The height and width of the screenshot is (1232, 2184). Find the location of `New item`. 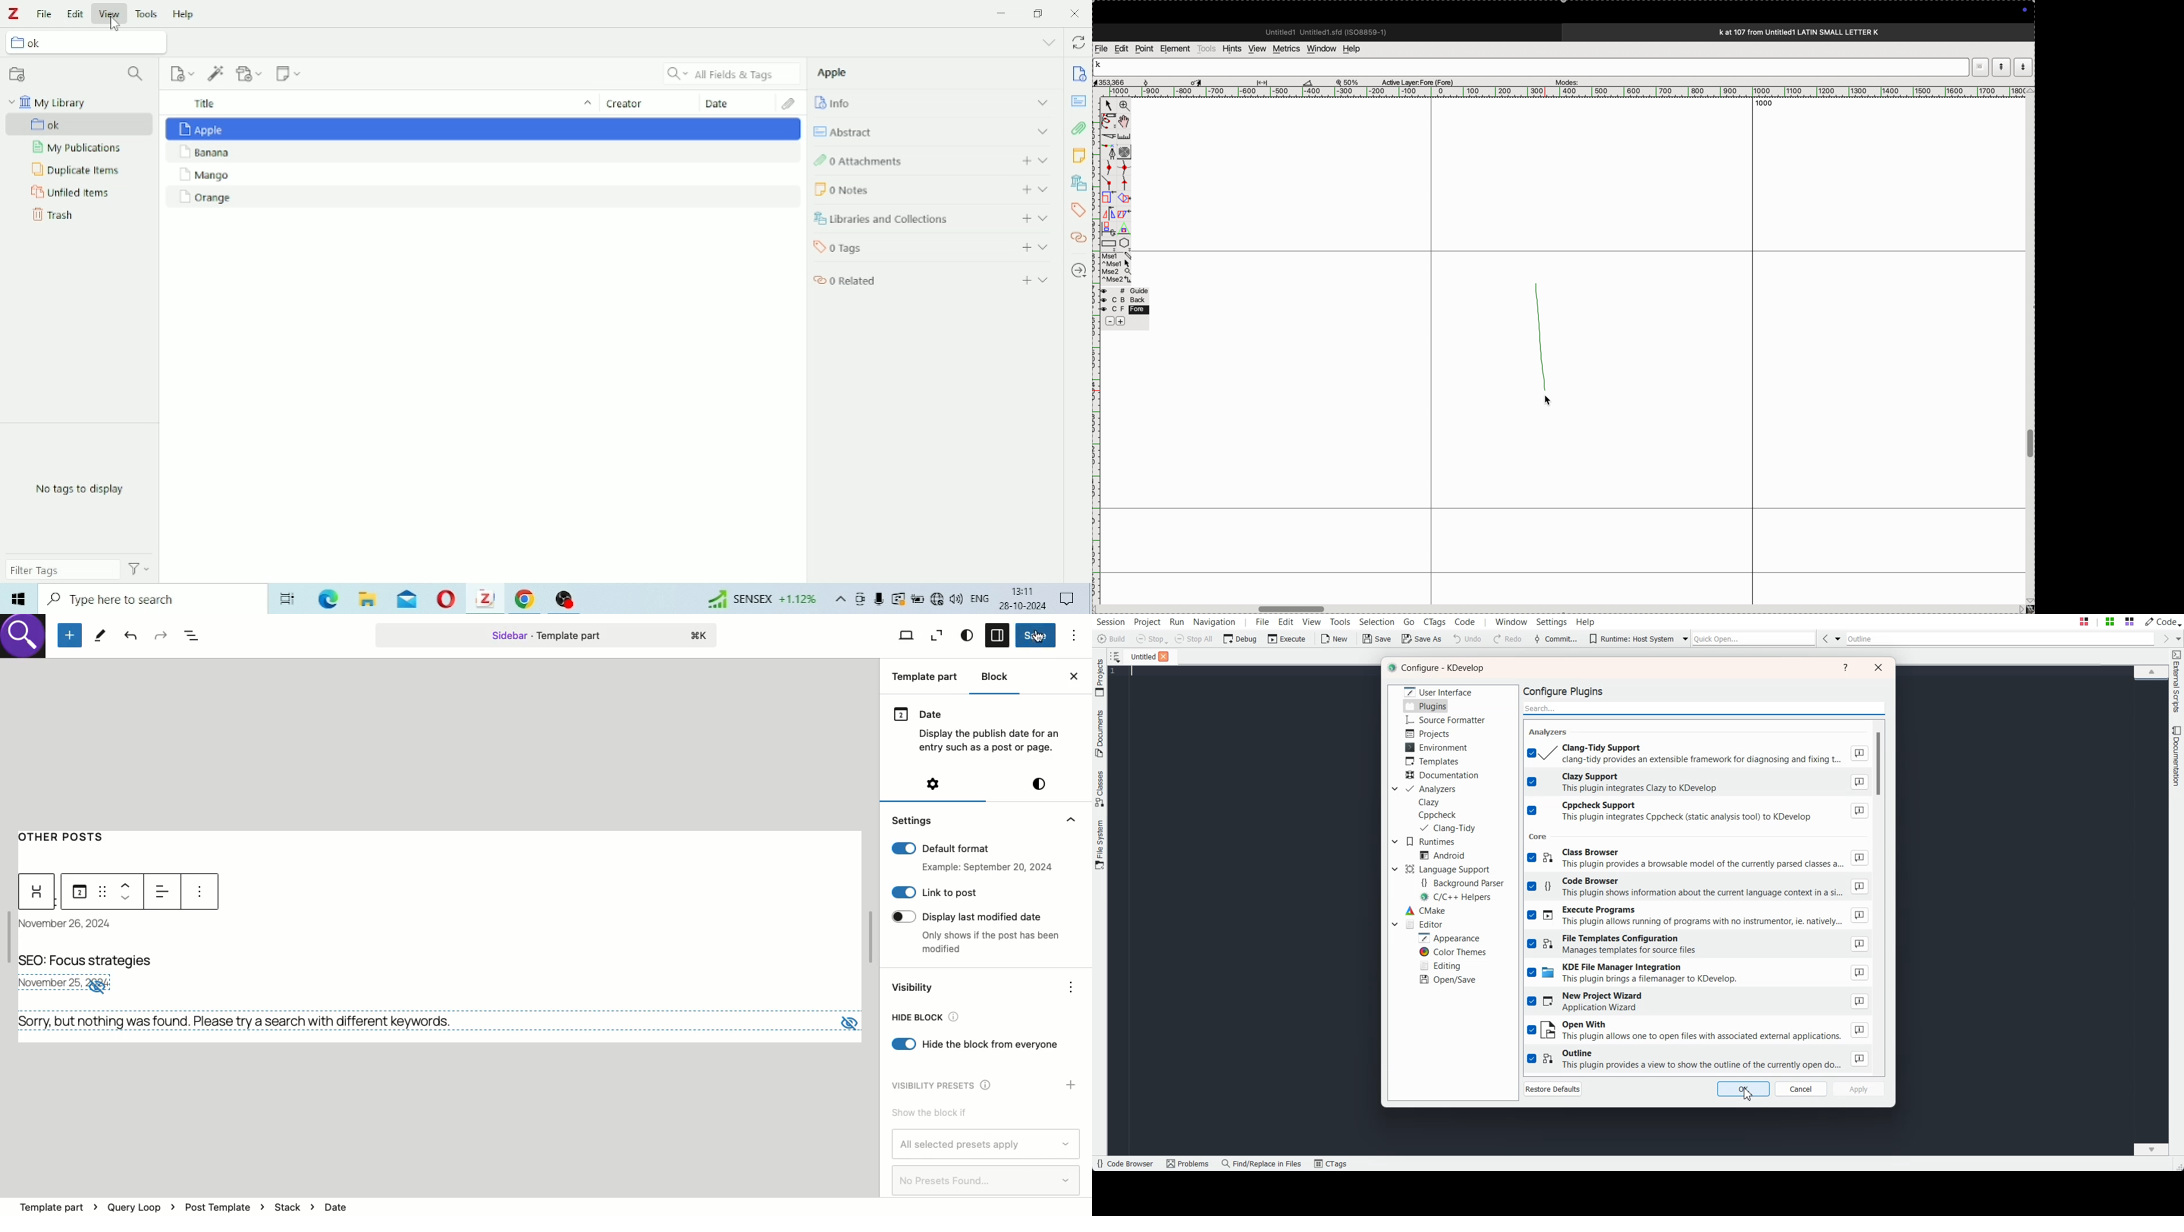

New item is located at coordinates (182, 73).